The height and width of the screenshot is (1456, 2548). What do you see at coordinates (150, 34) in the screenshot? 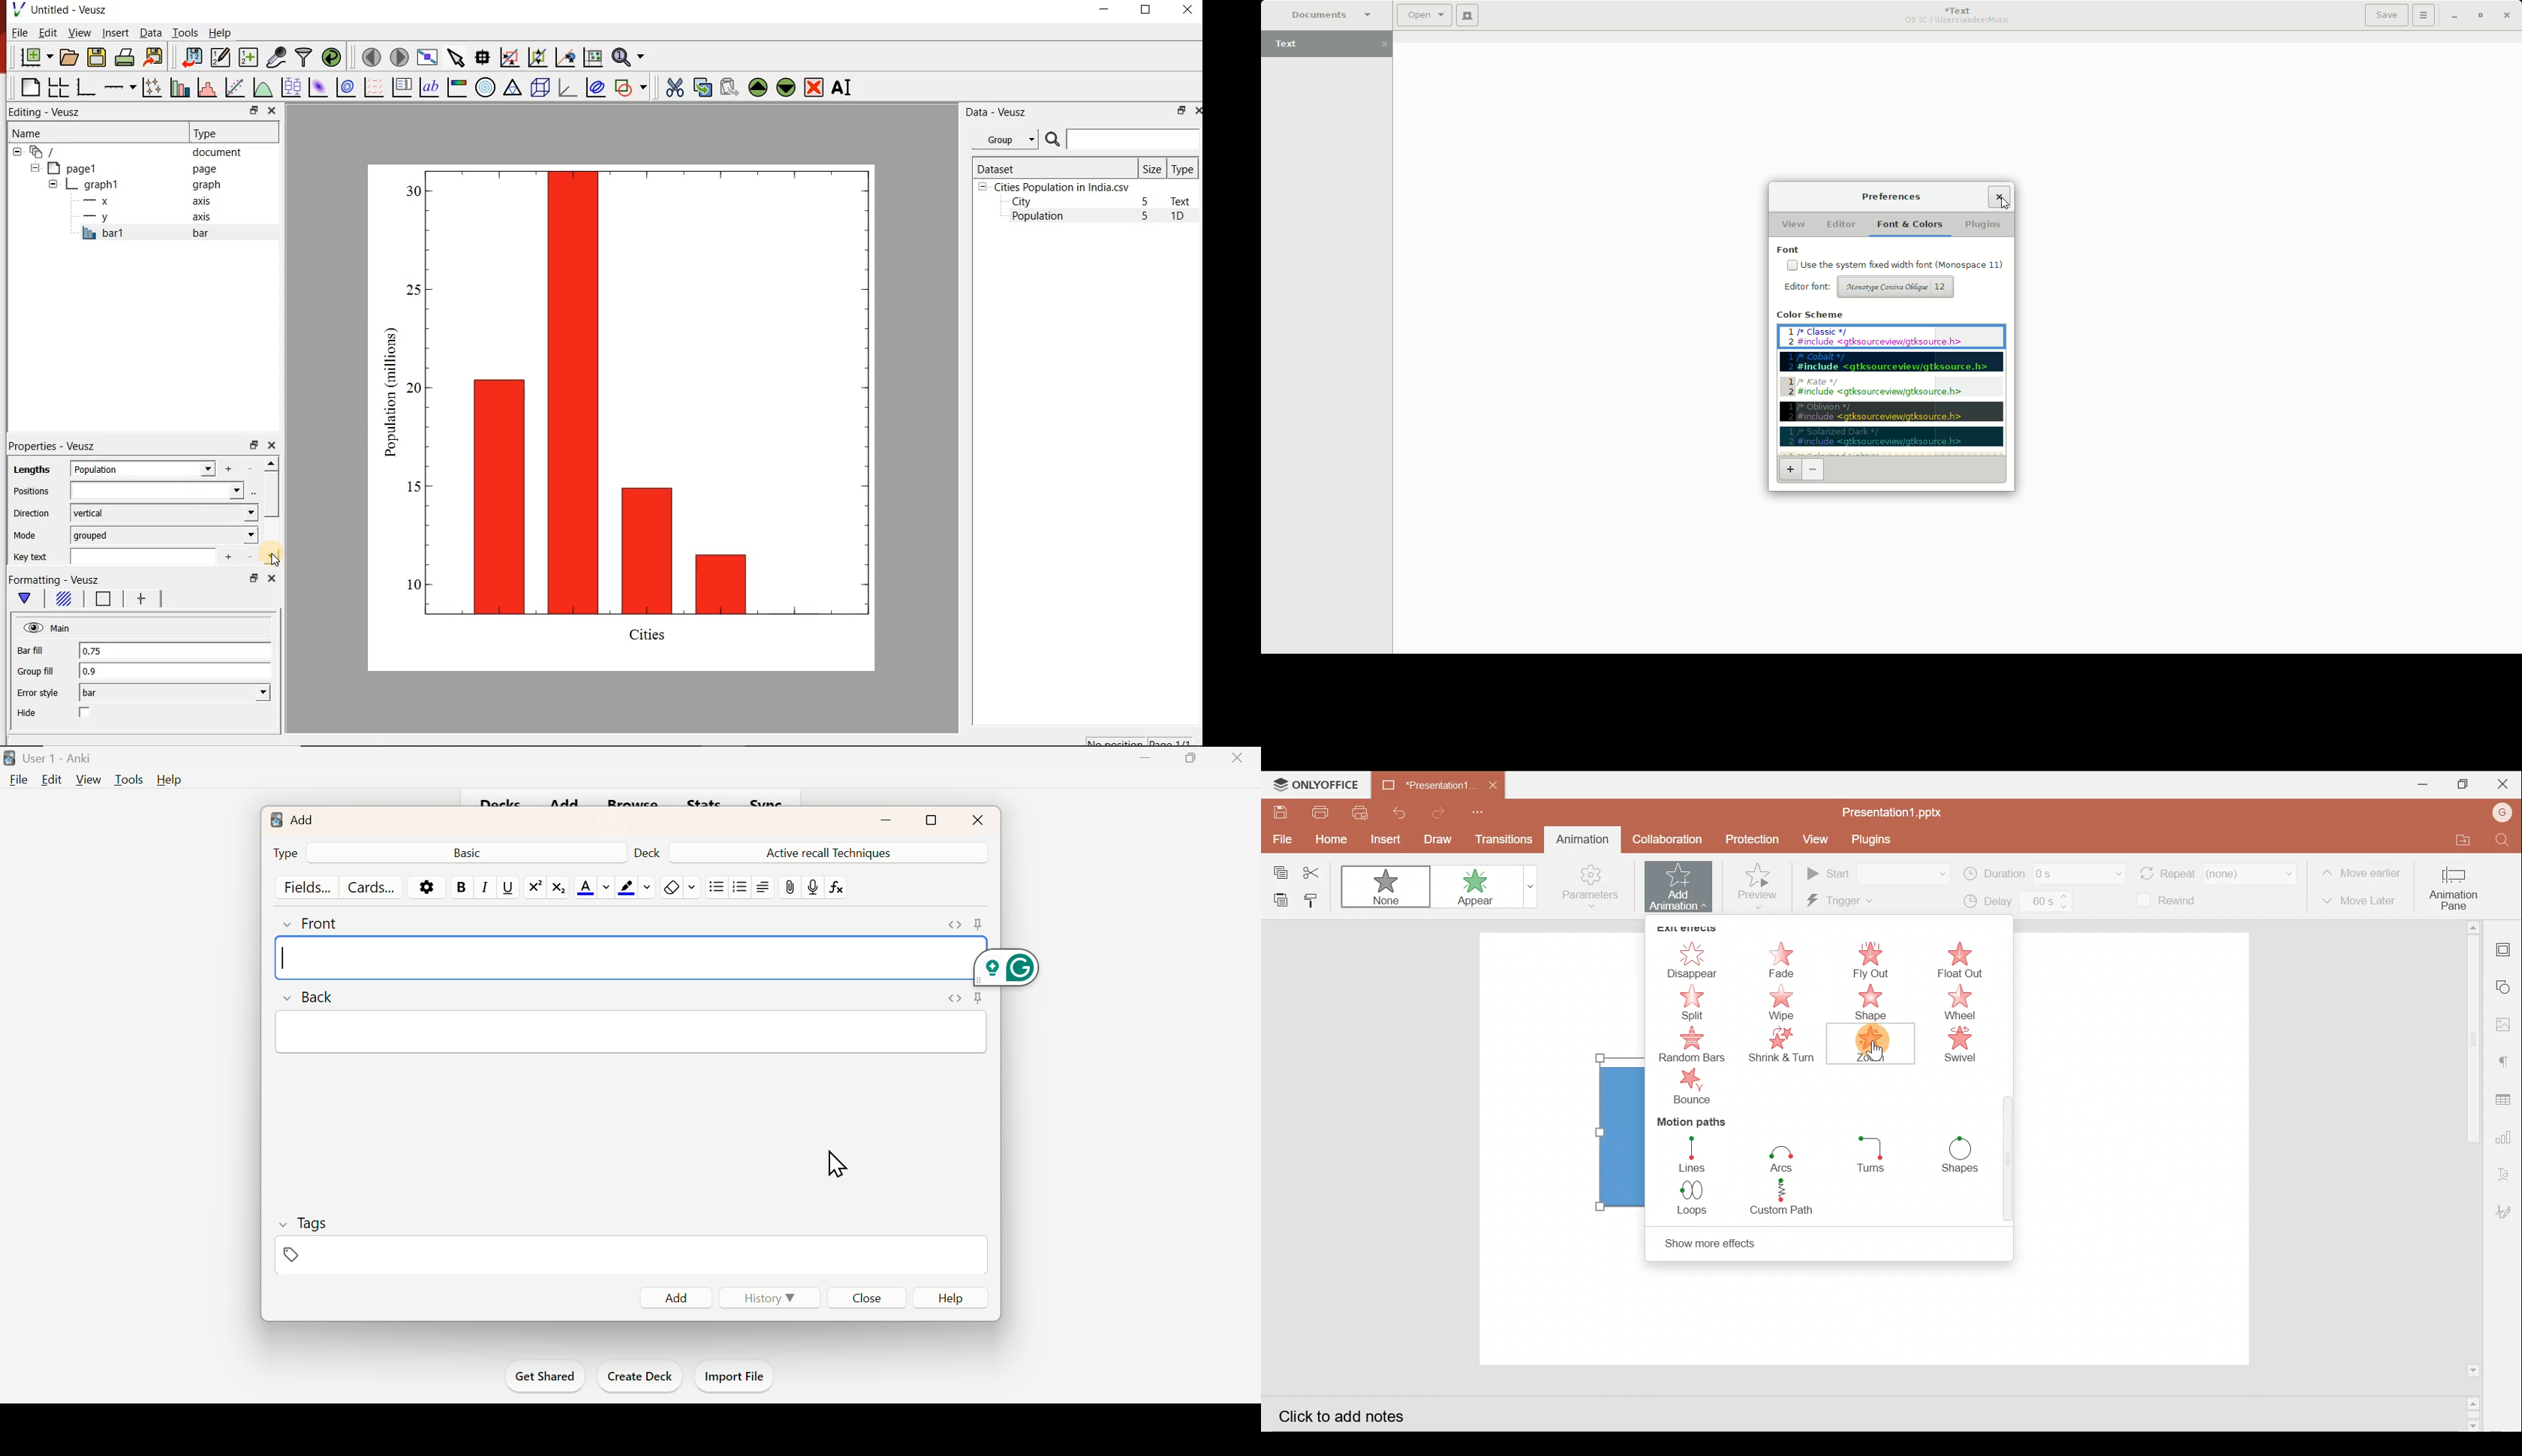
I see `Data` at bounding box center [150, 34].